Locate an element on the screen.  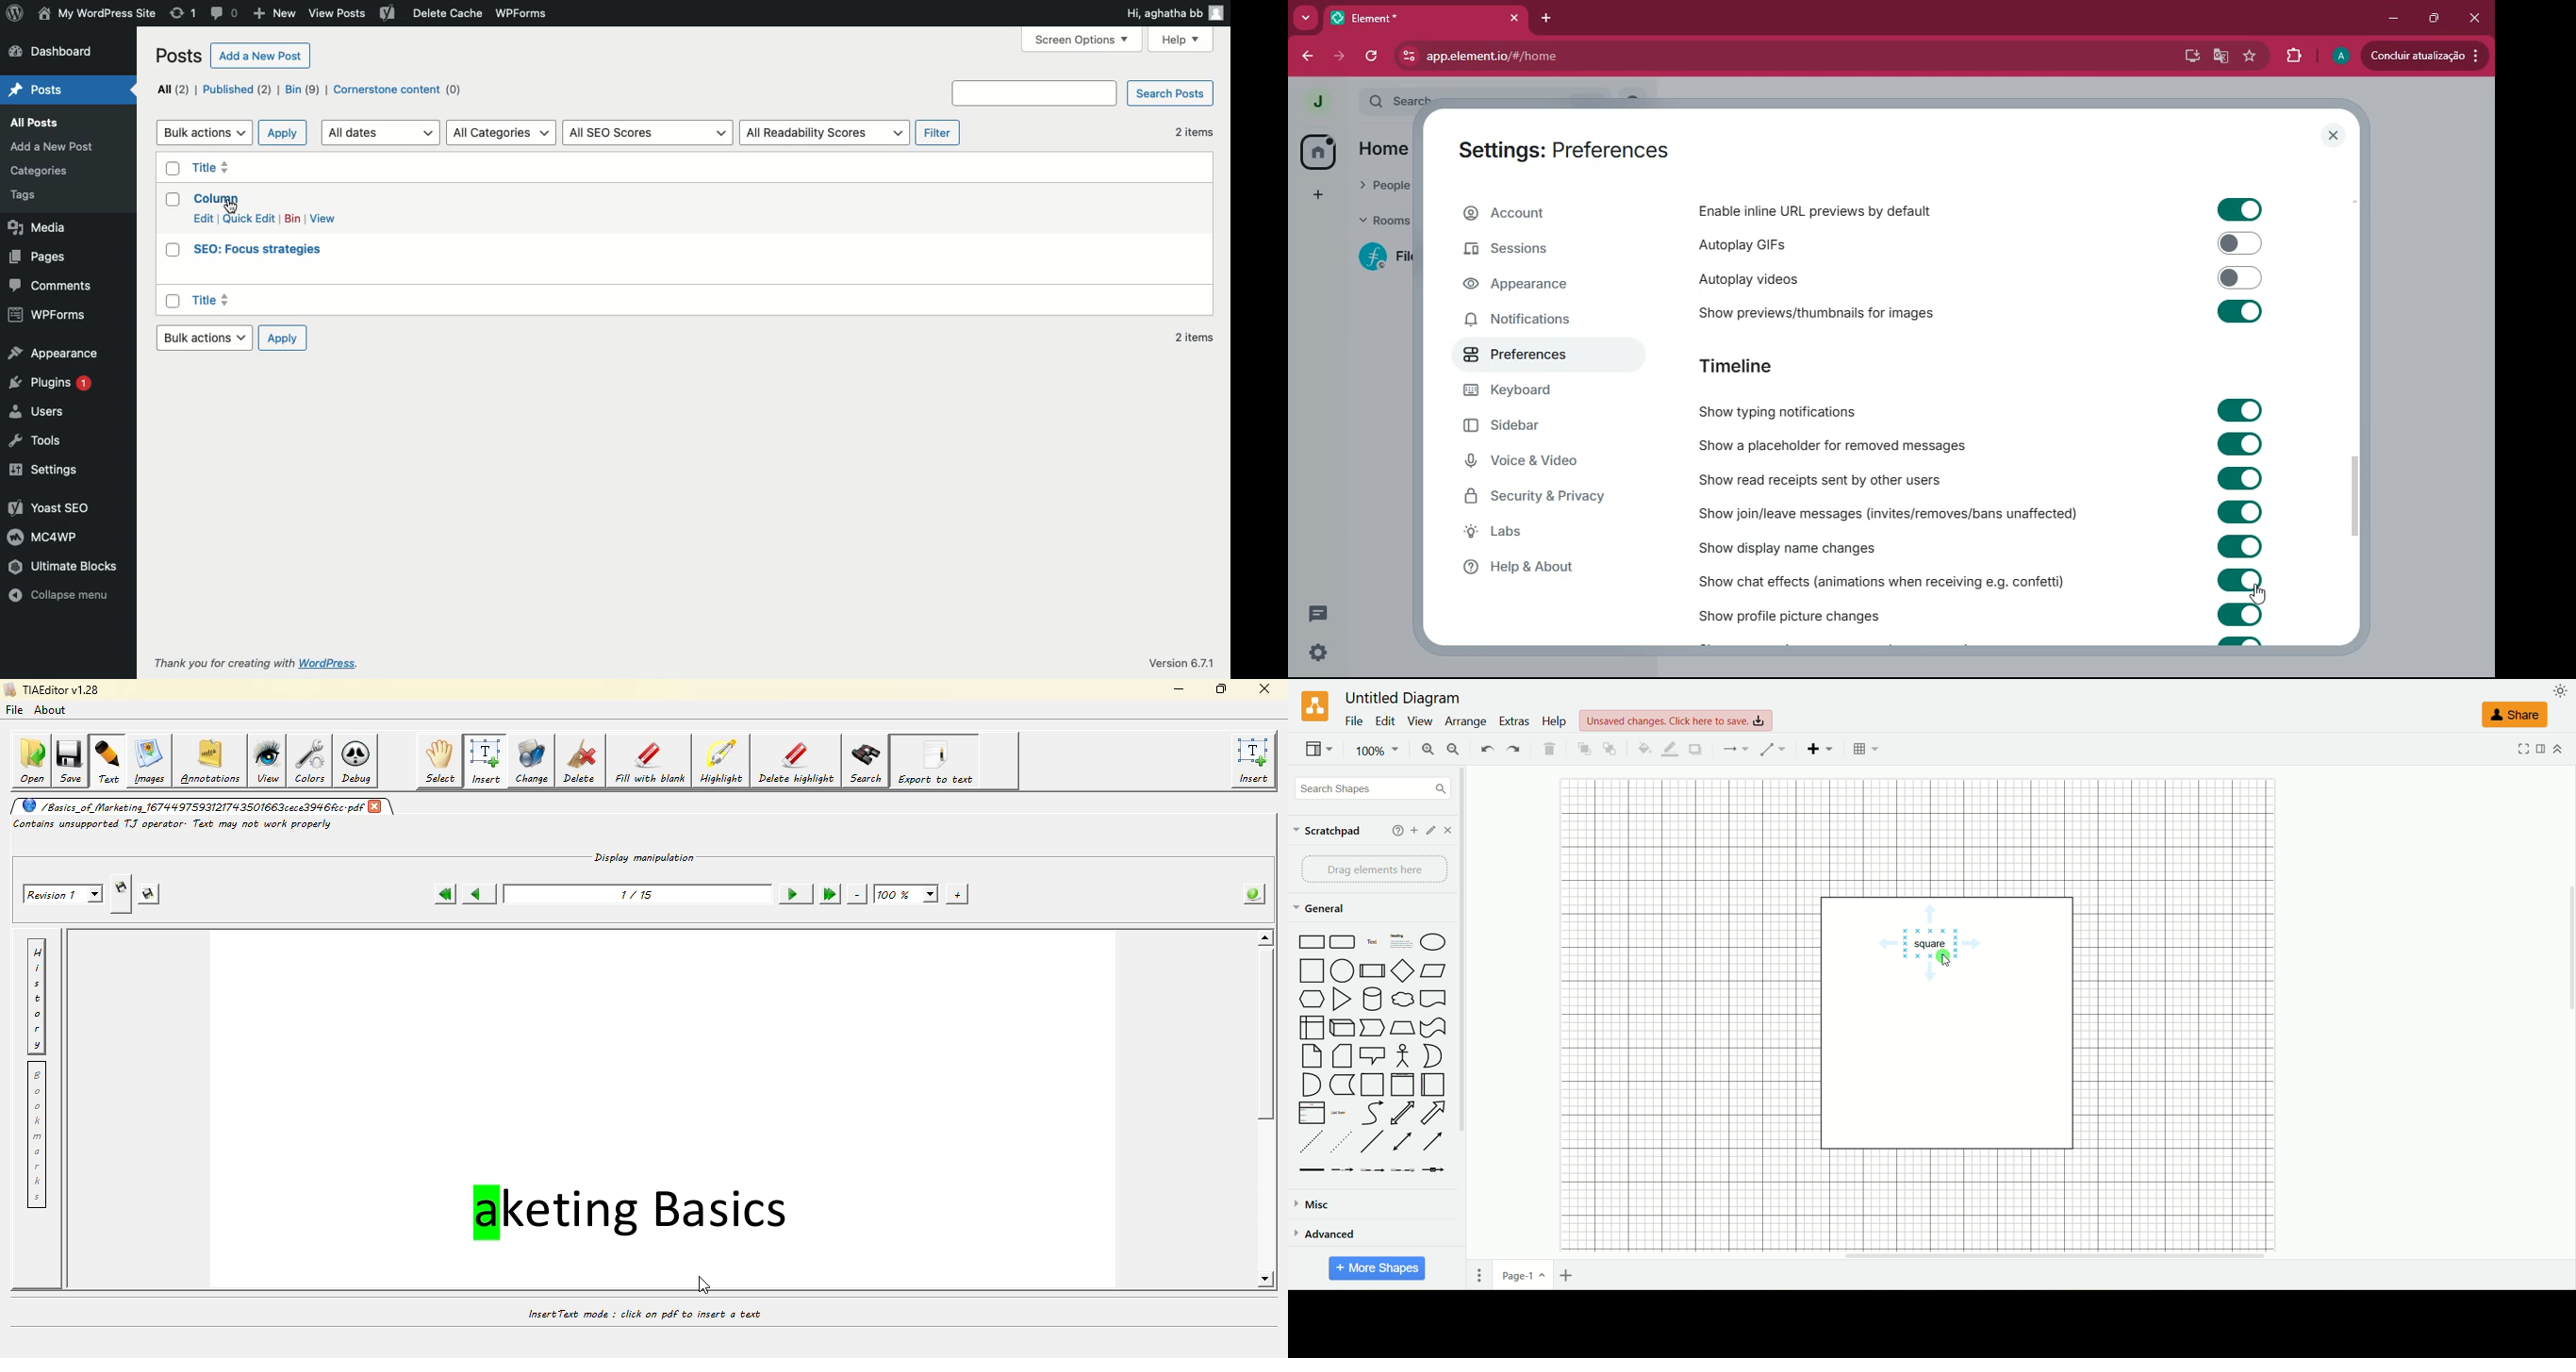
edit is located at coordinates (1430, 831).